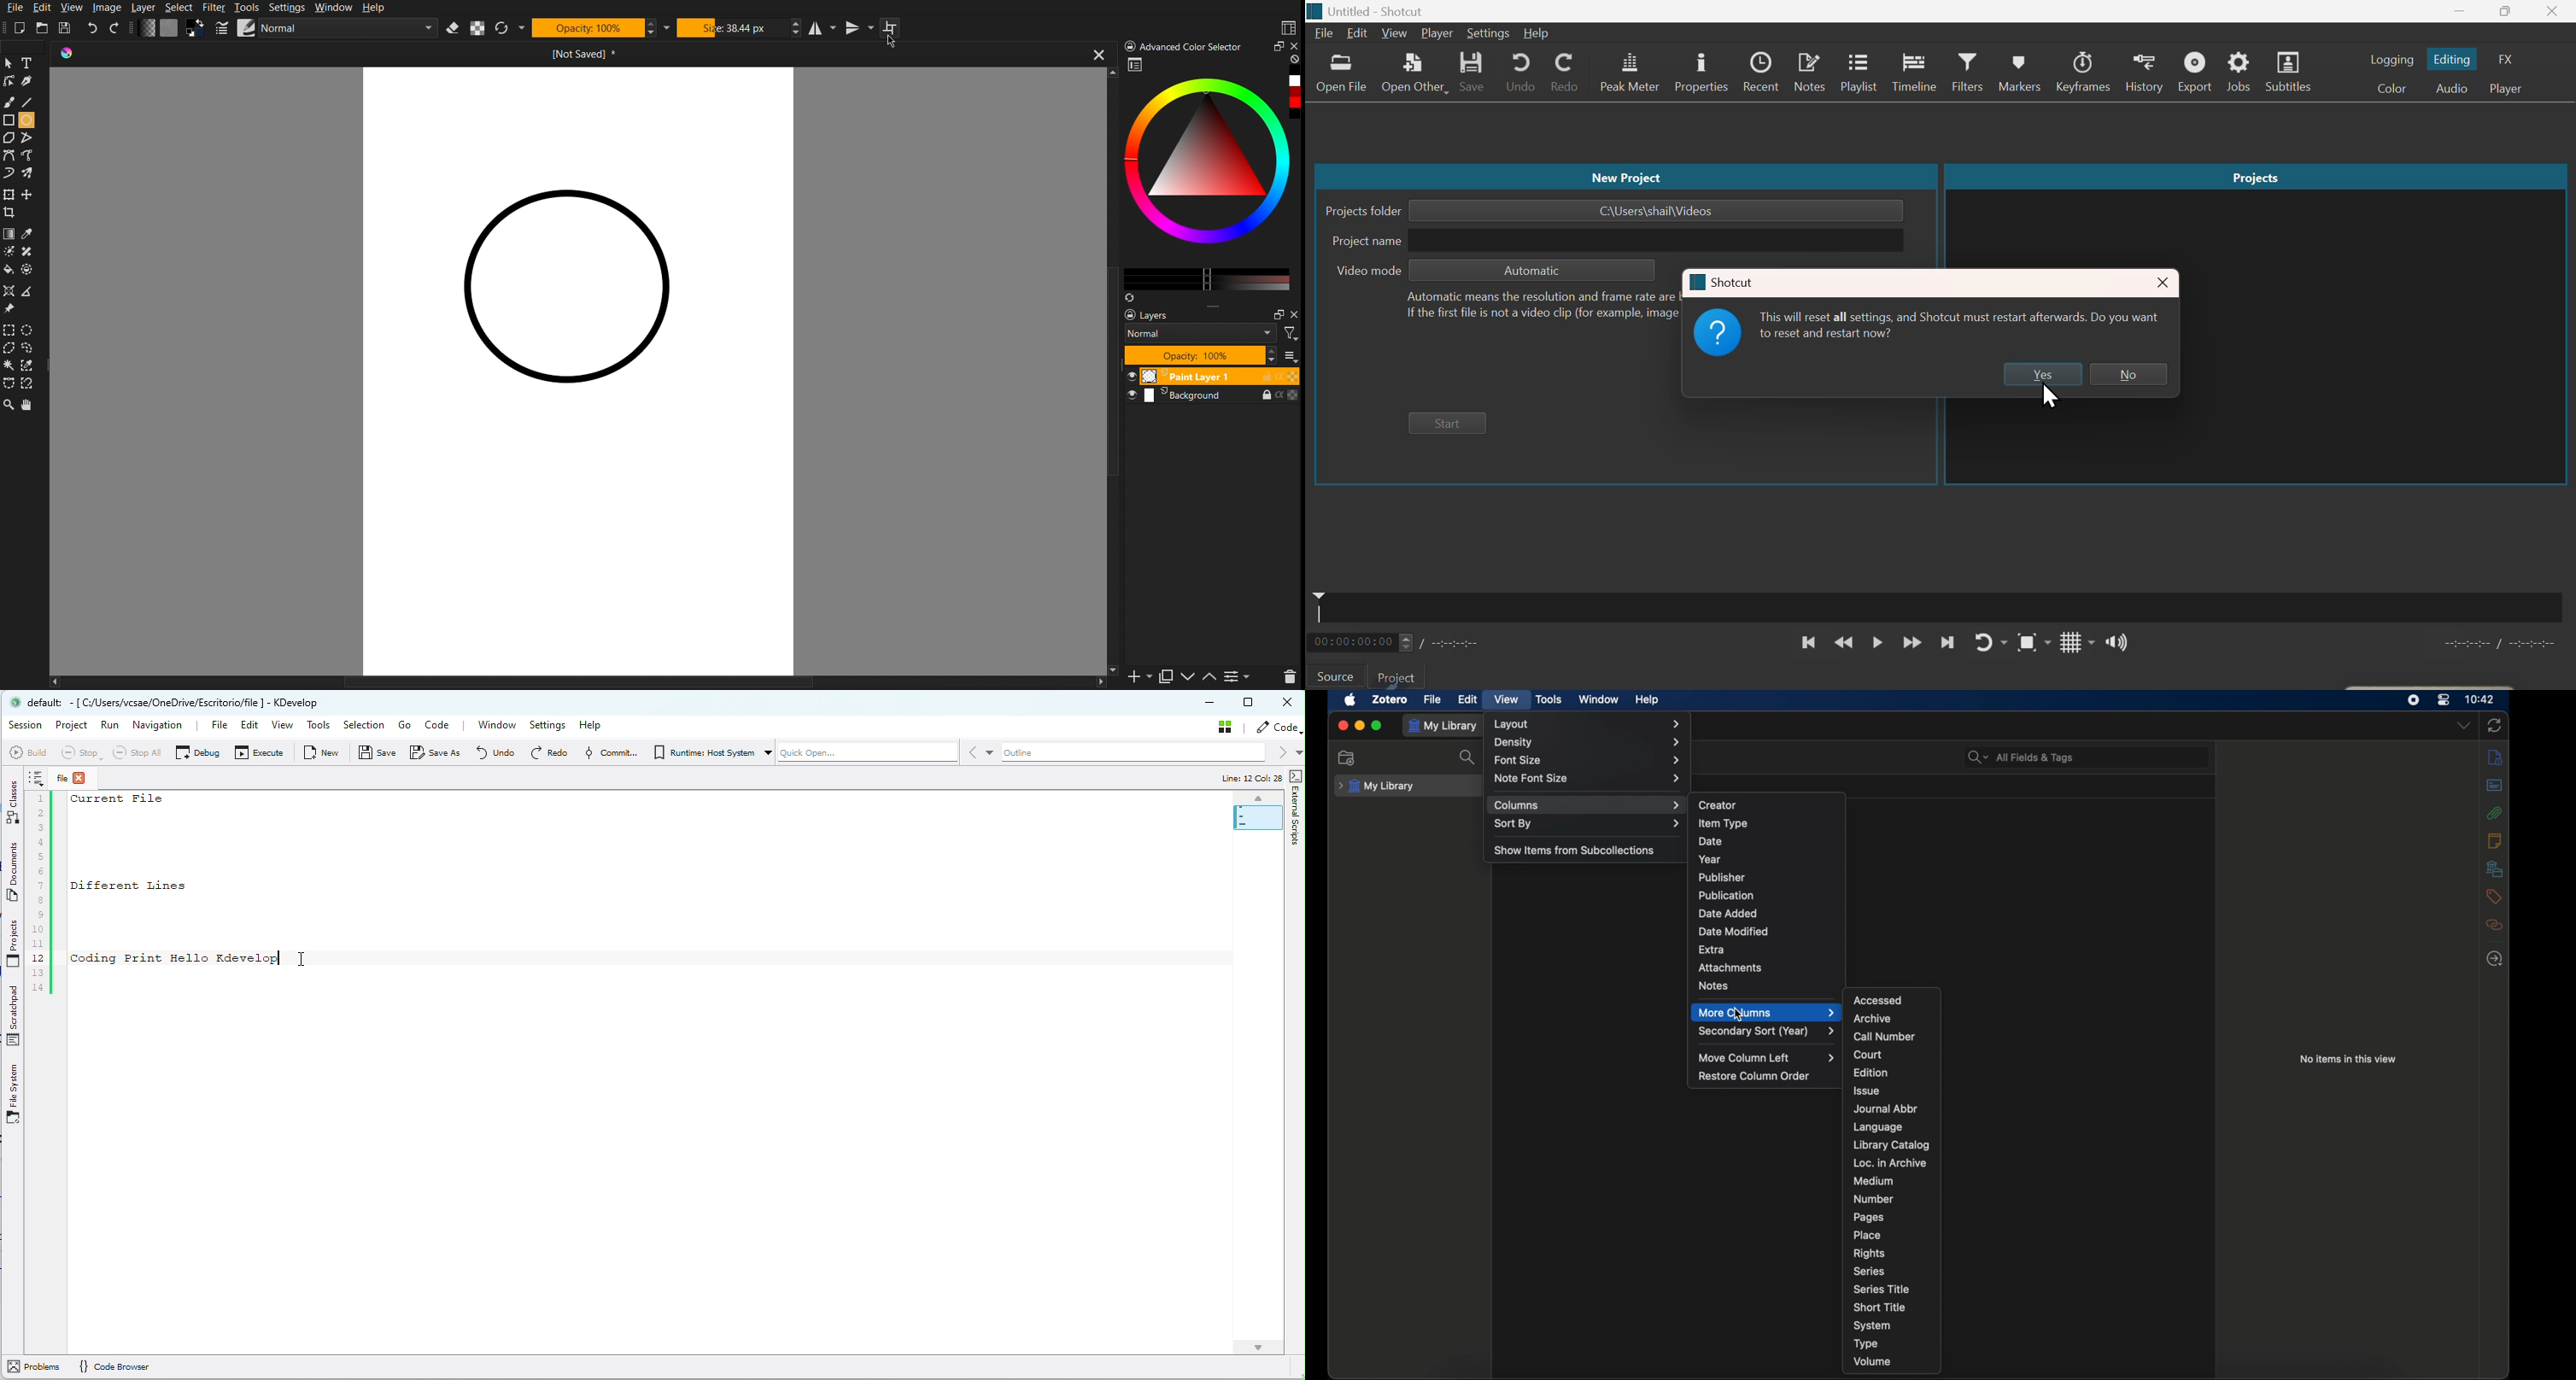  What do you see at coordinates (290, 7) in the screenshot?
I see `Settings` at bounding box center [290, 7].